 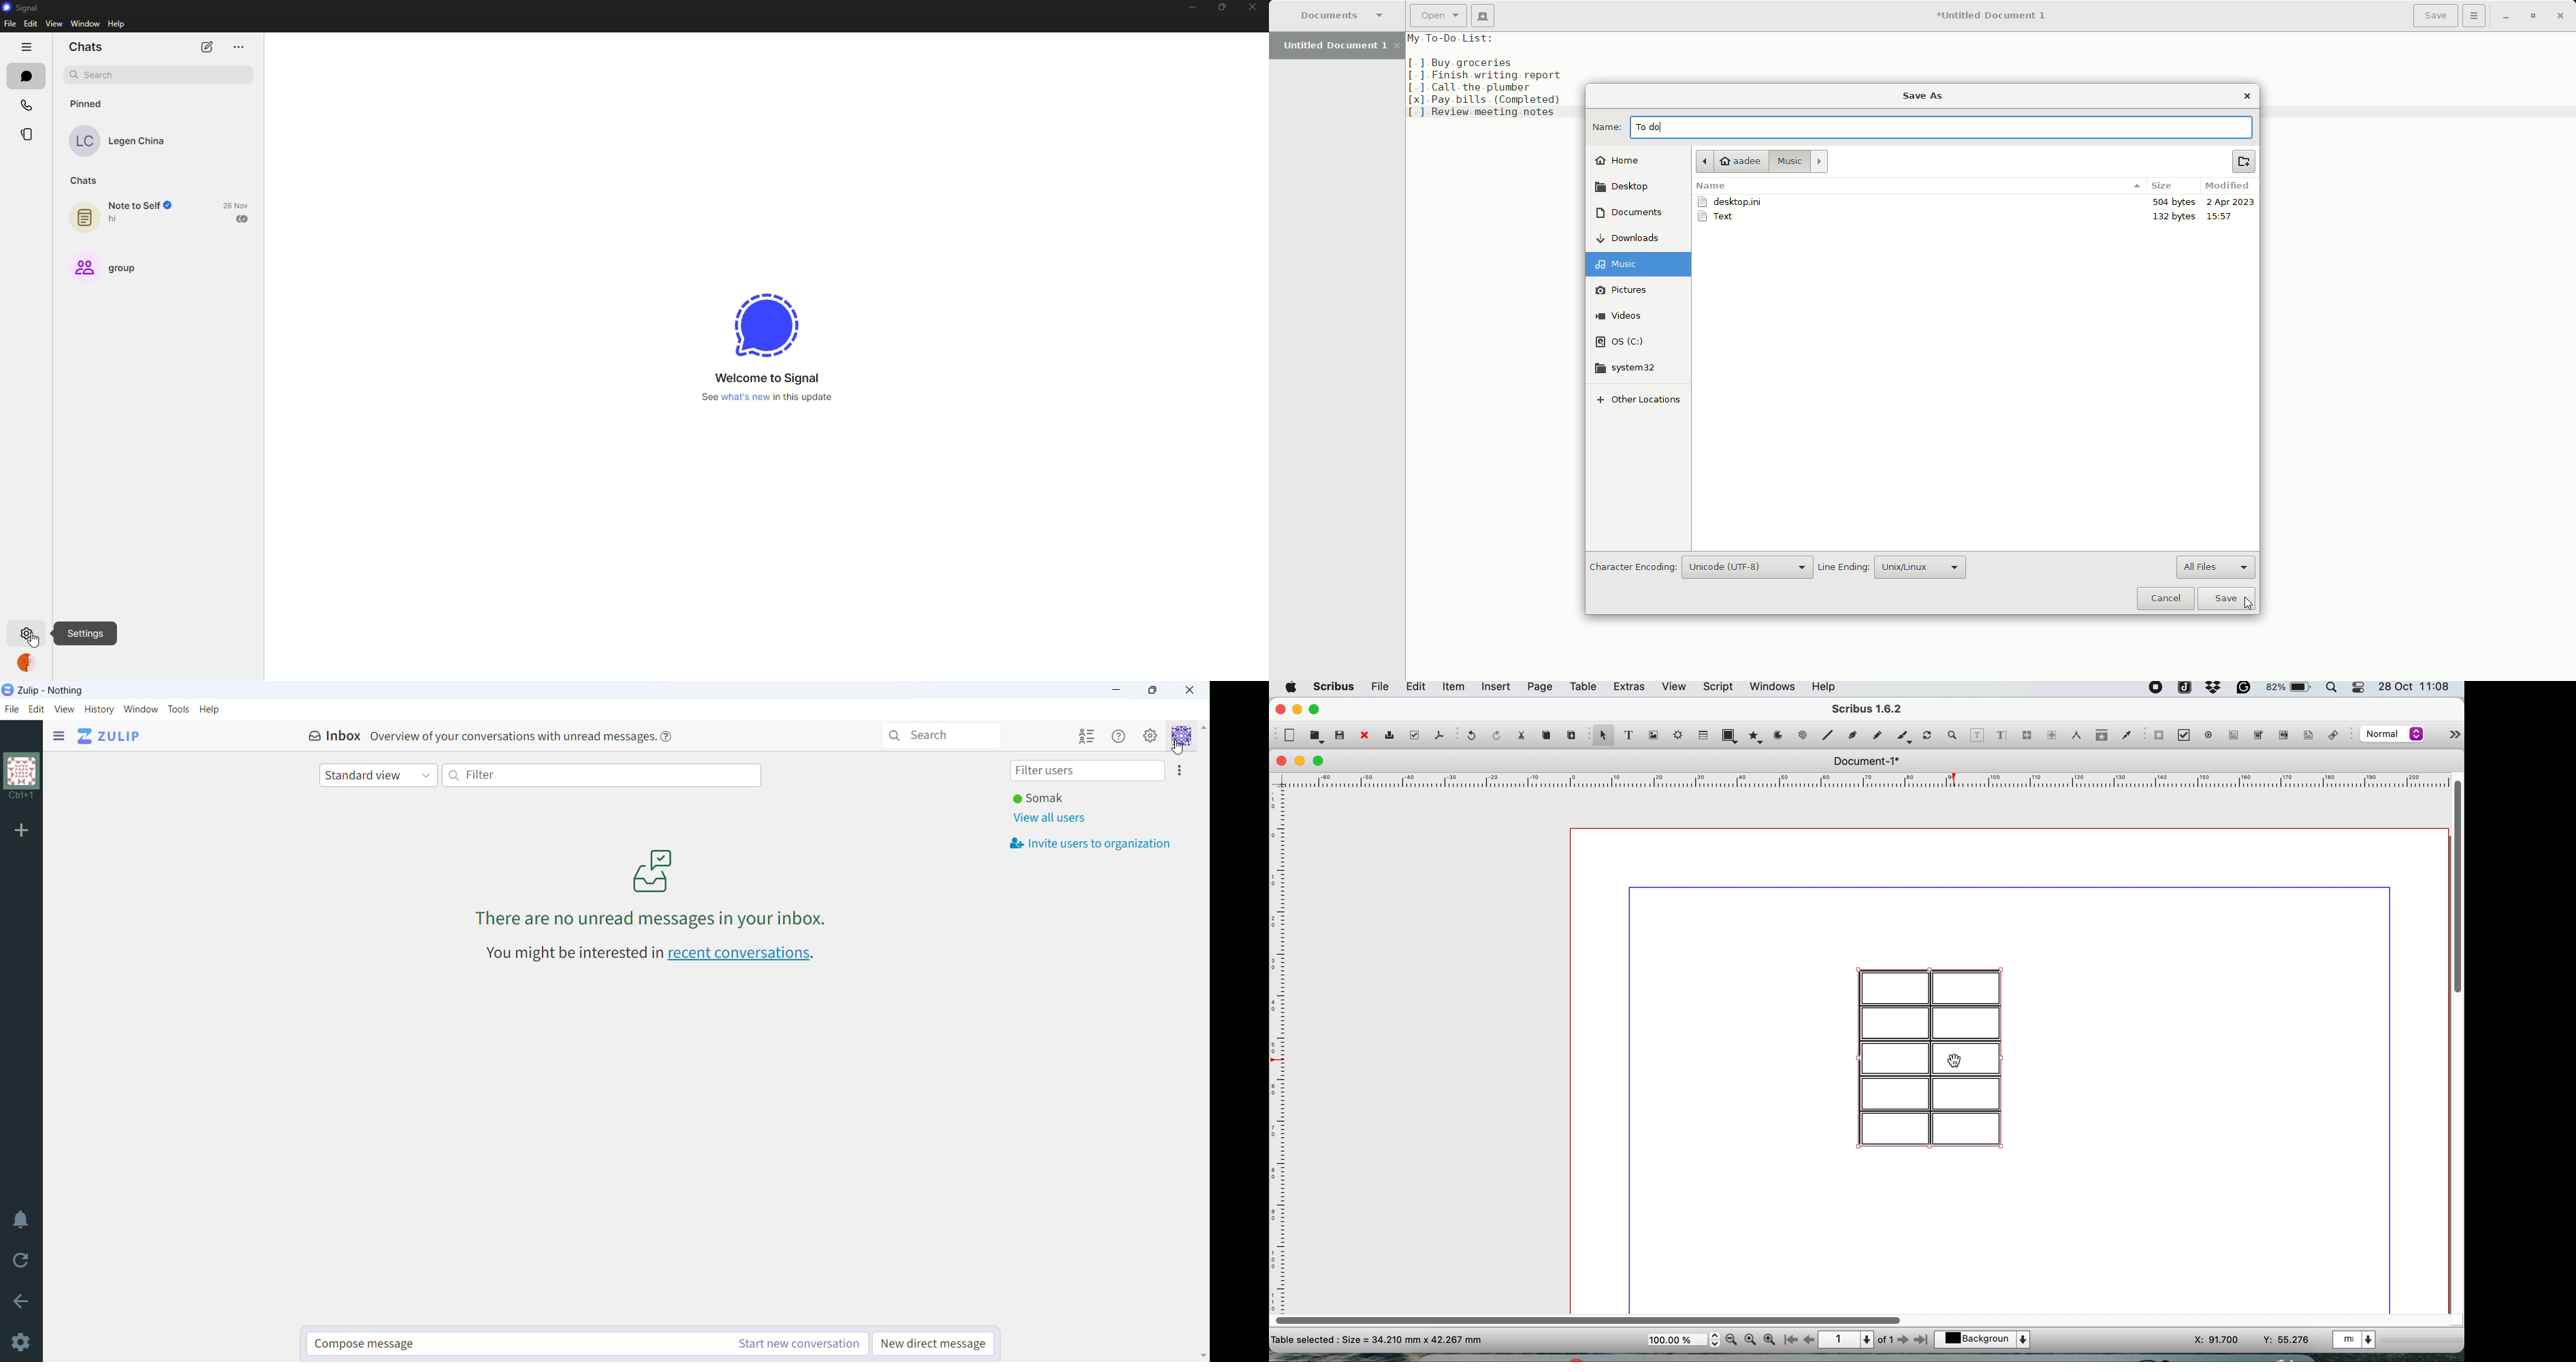 I want to click on zoom in and out, so click(x=1953, y=735).